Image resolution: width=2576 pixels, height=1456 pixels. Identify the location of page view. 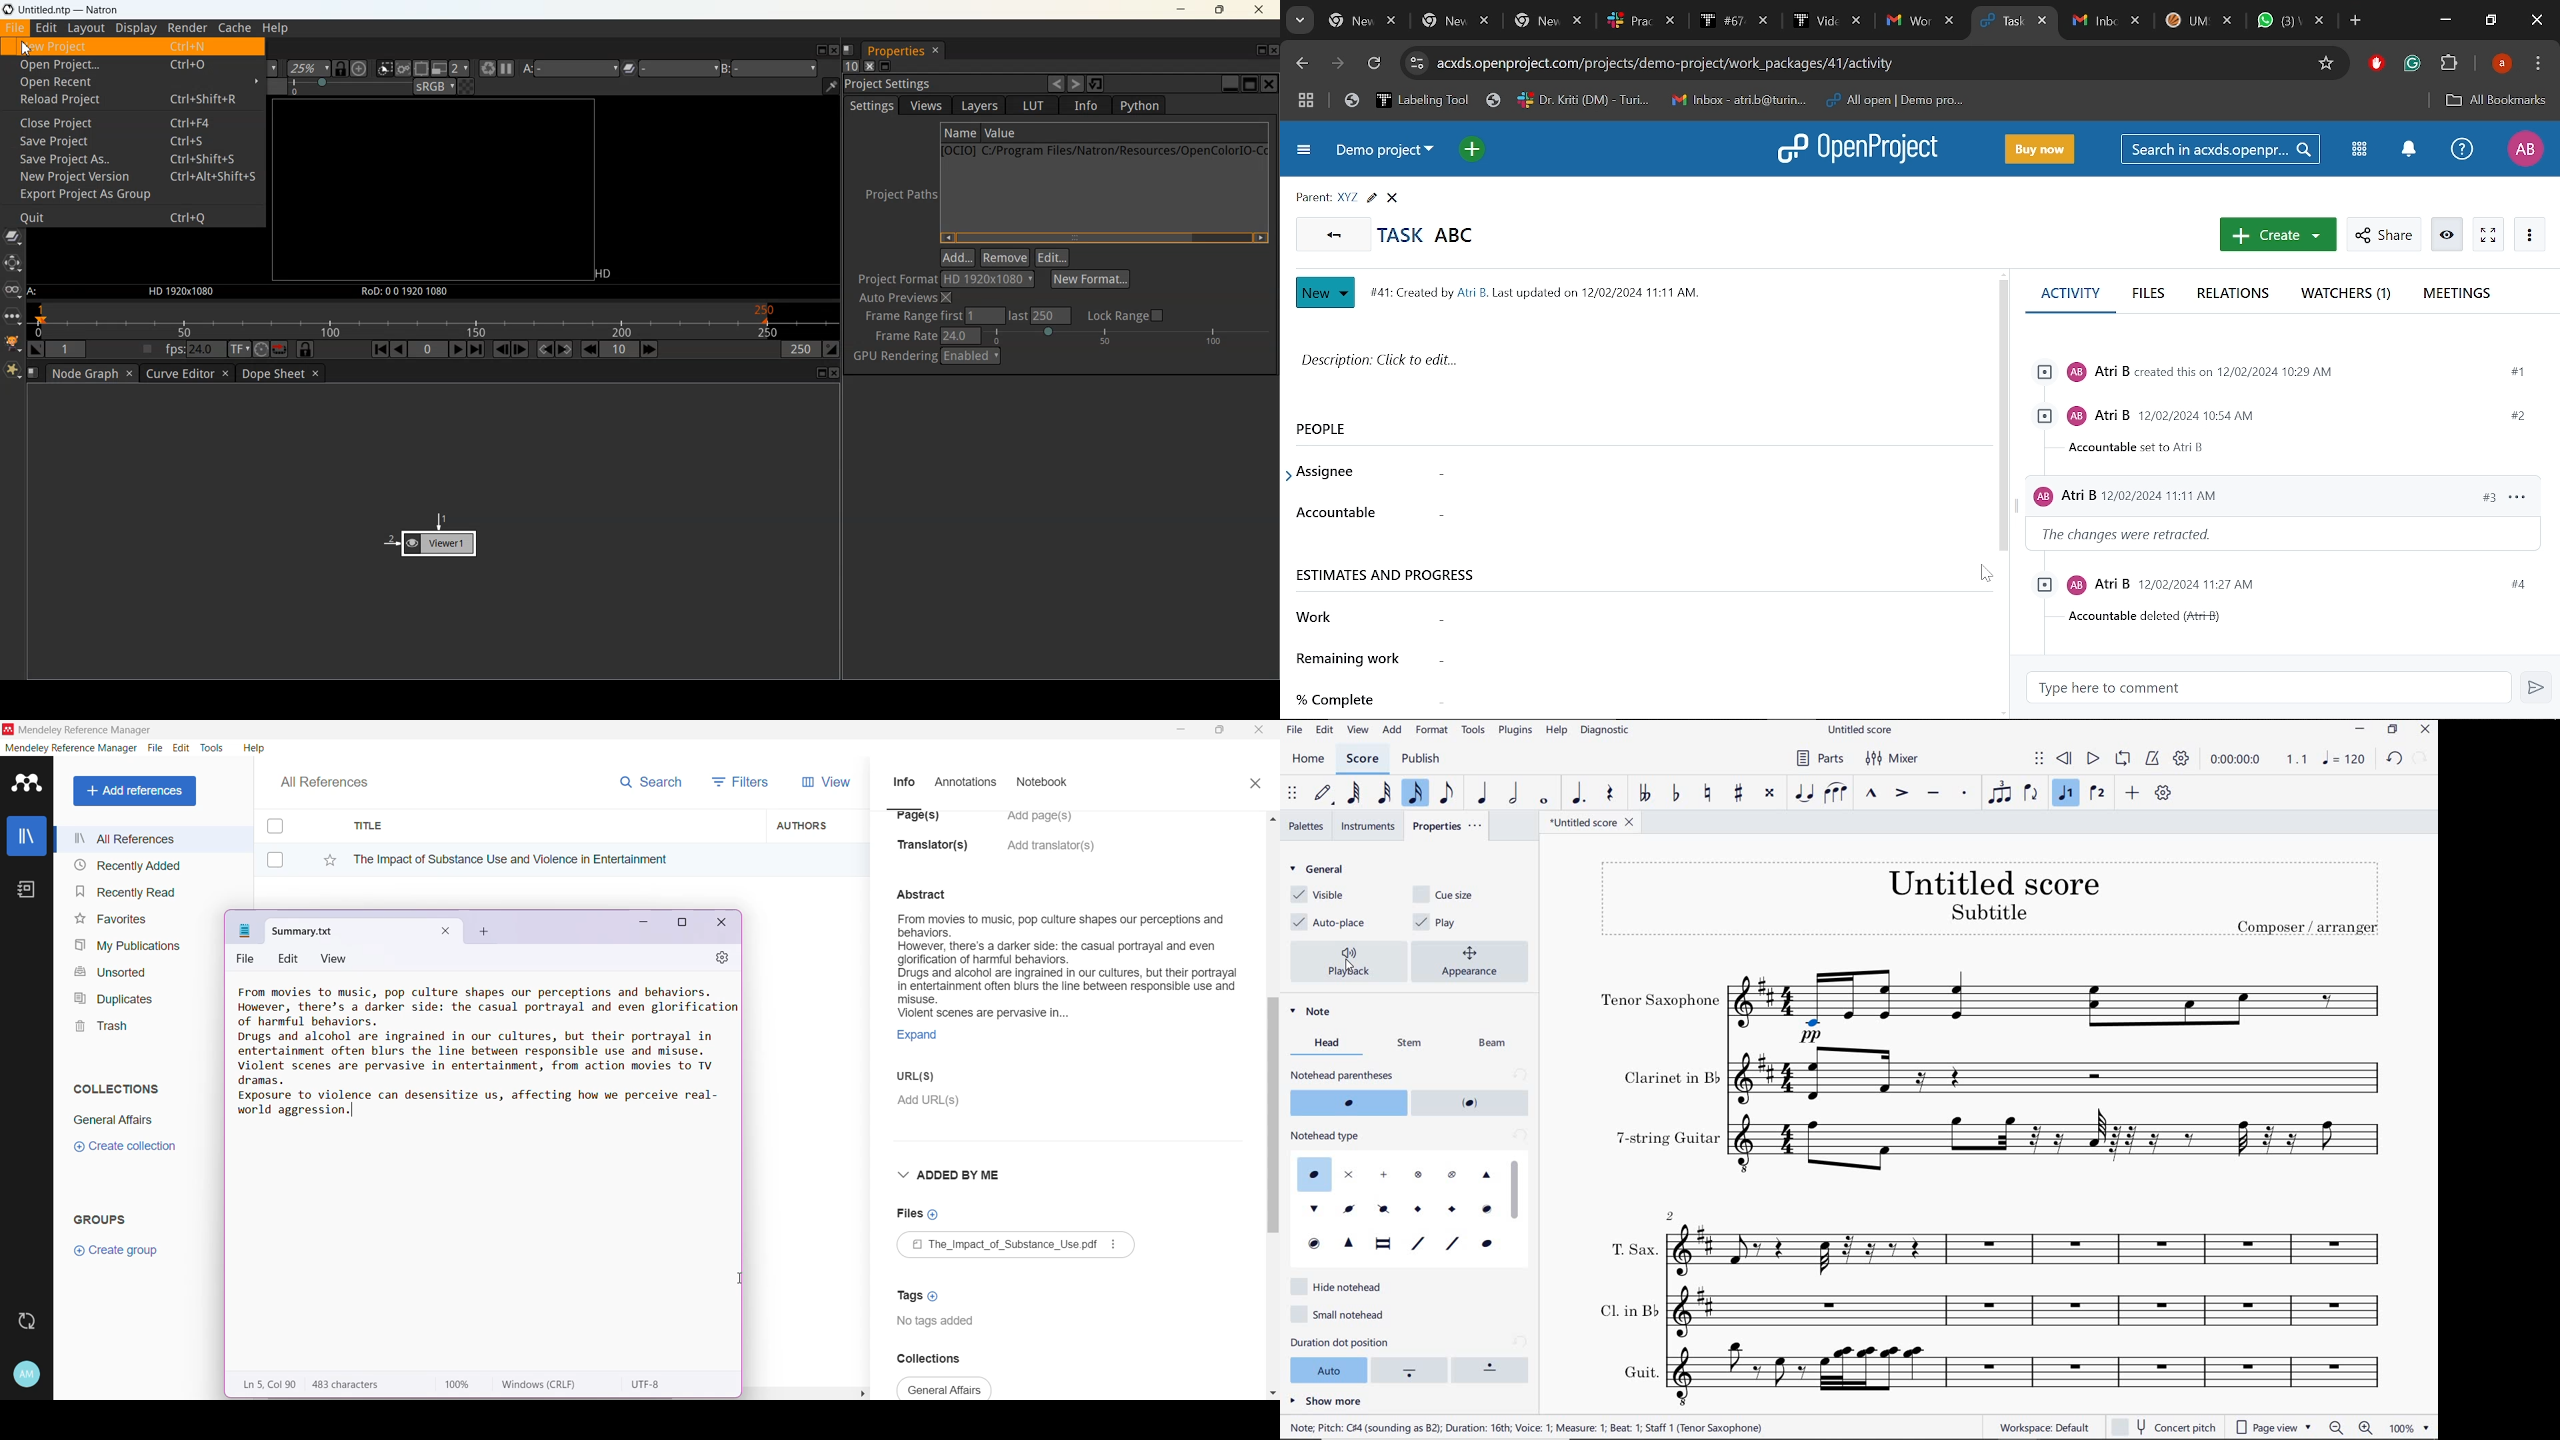
(2277, 1426).